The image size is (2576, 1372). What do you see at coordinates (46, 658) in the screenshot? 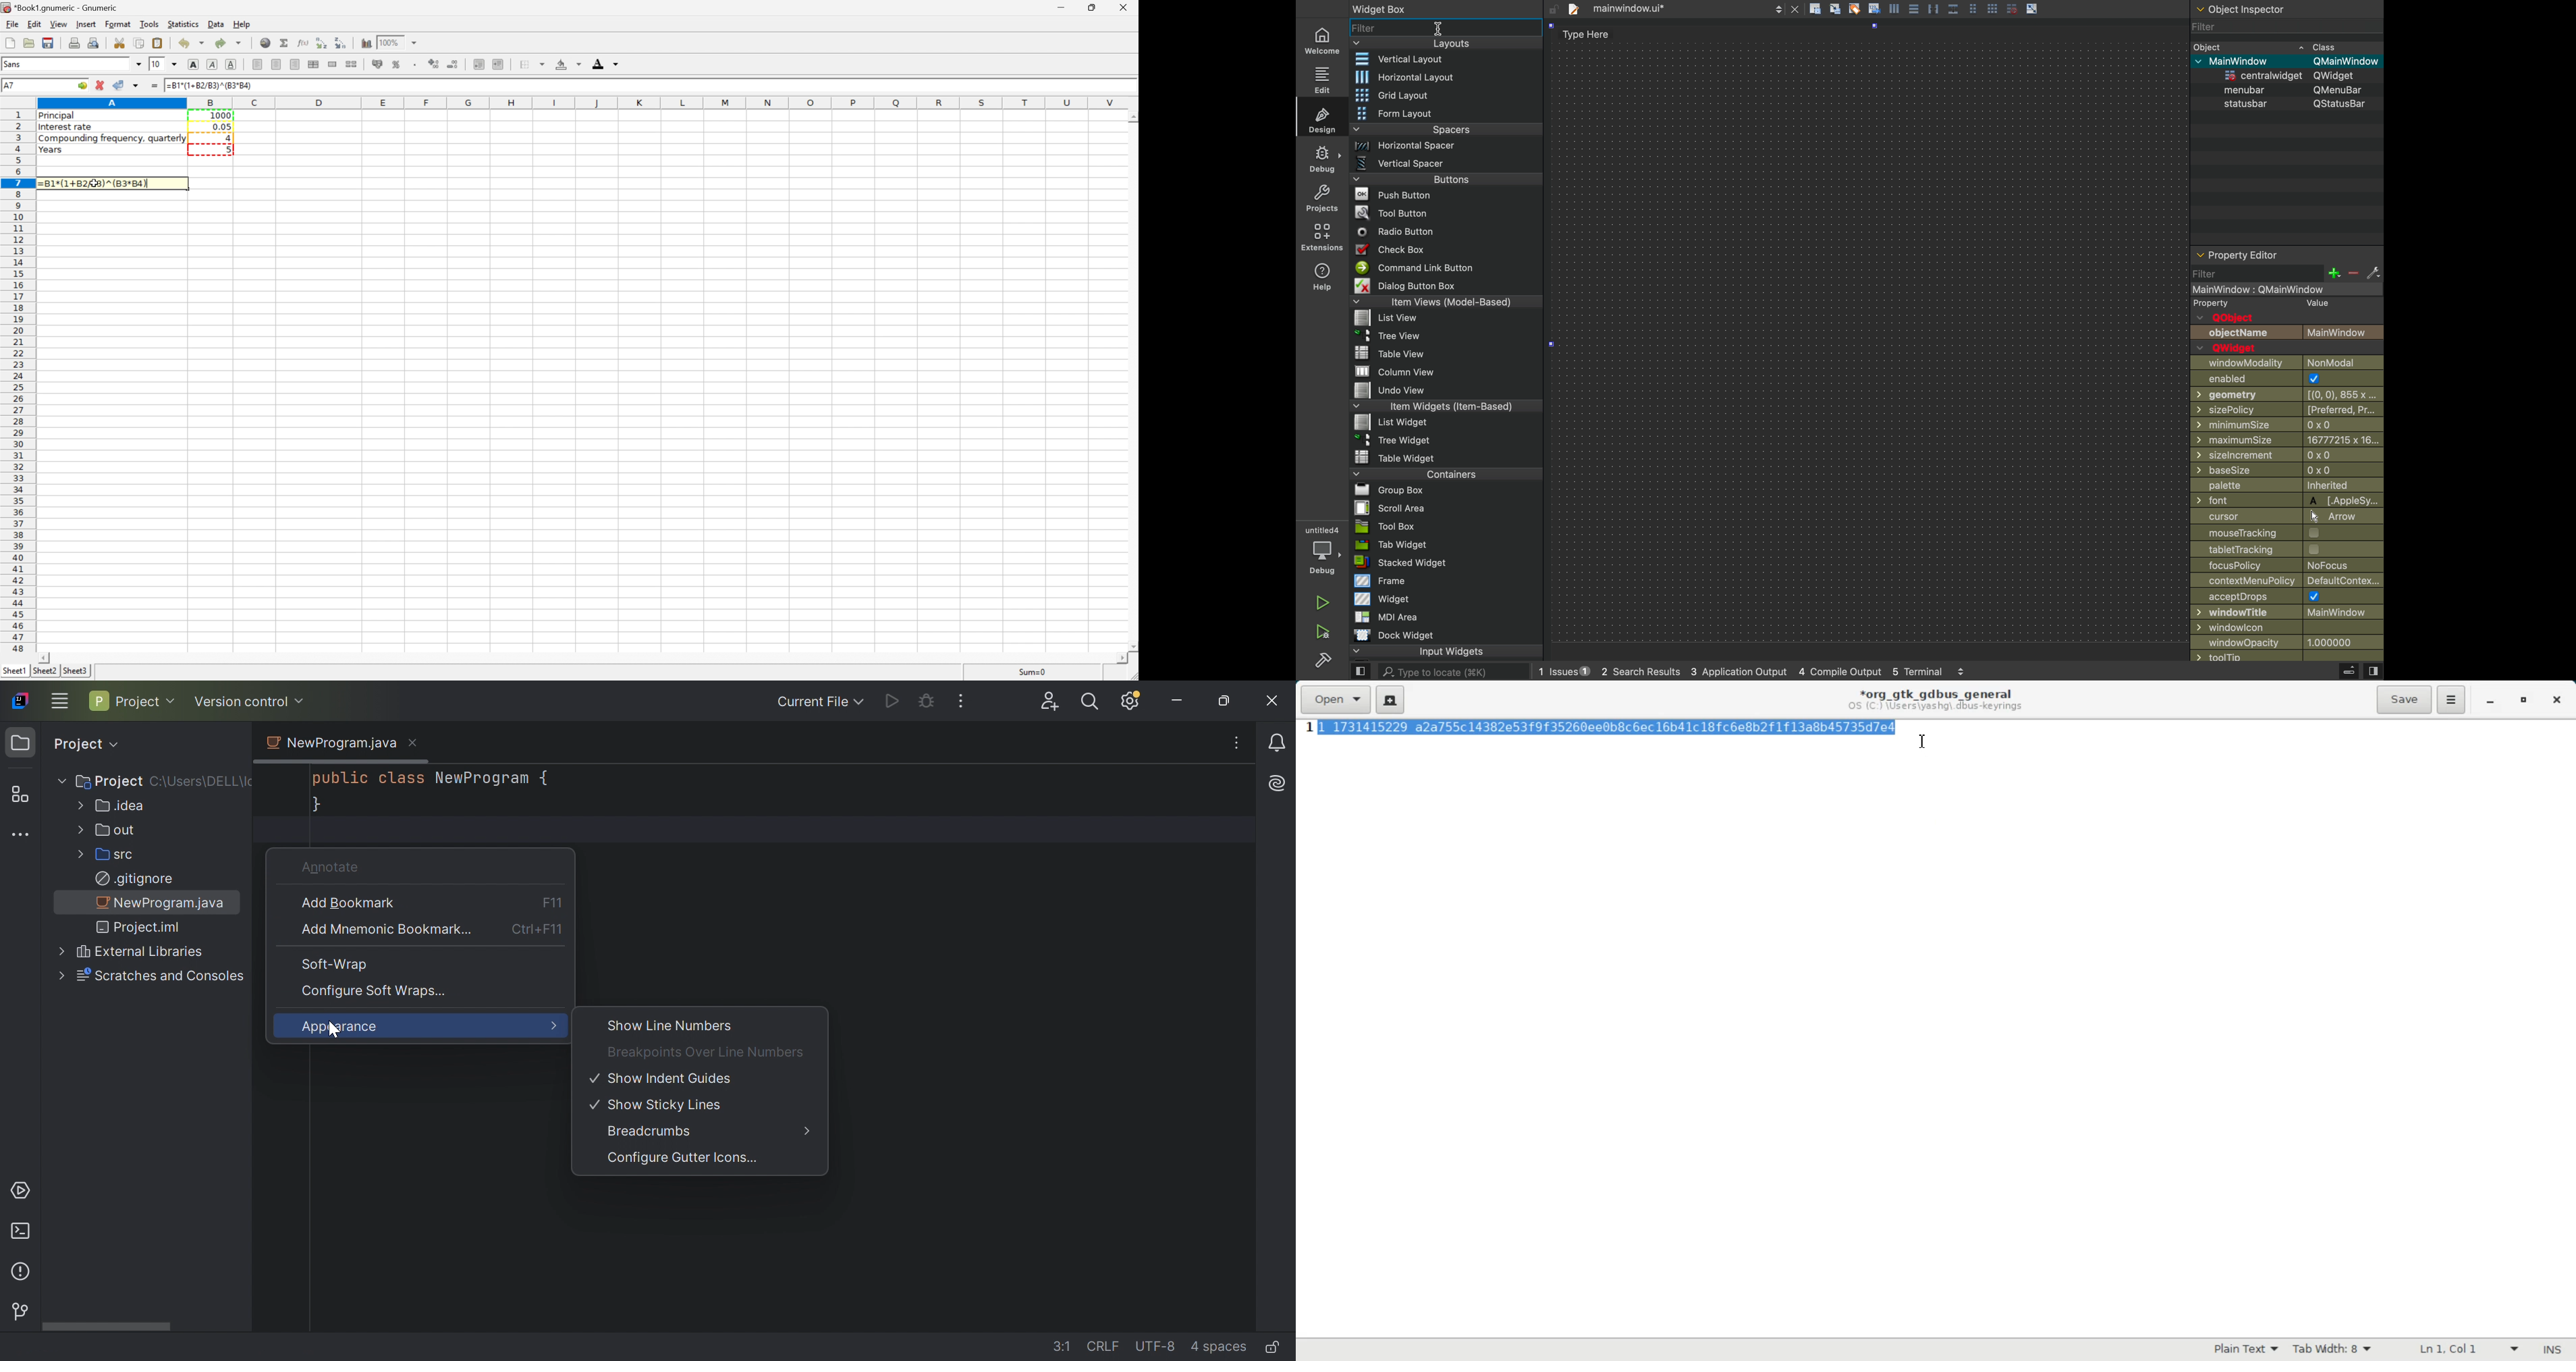
I see `scroll left` at bounding box center [46, 658].